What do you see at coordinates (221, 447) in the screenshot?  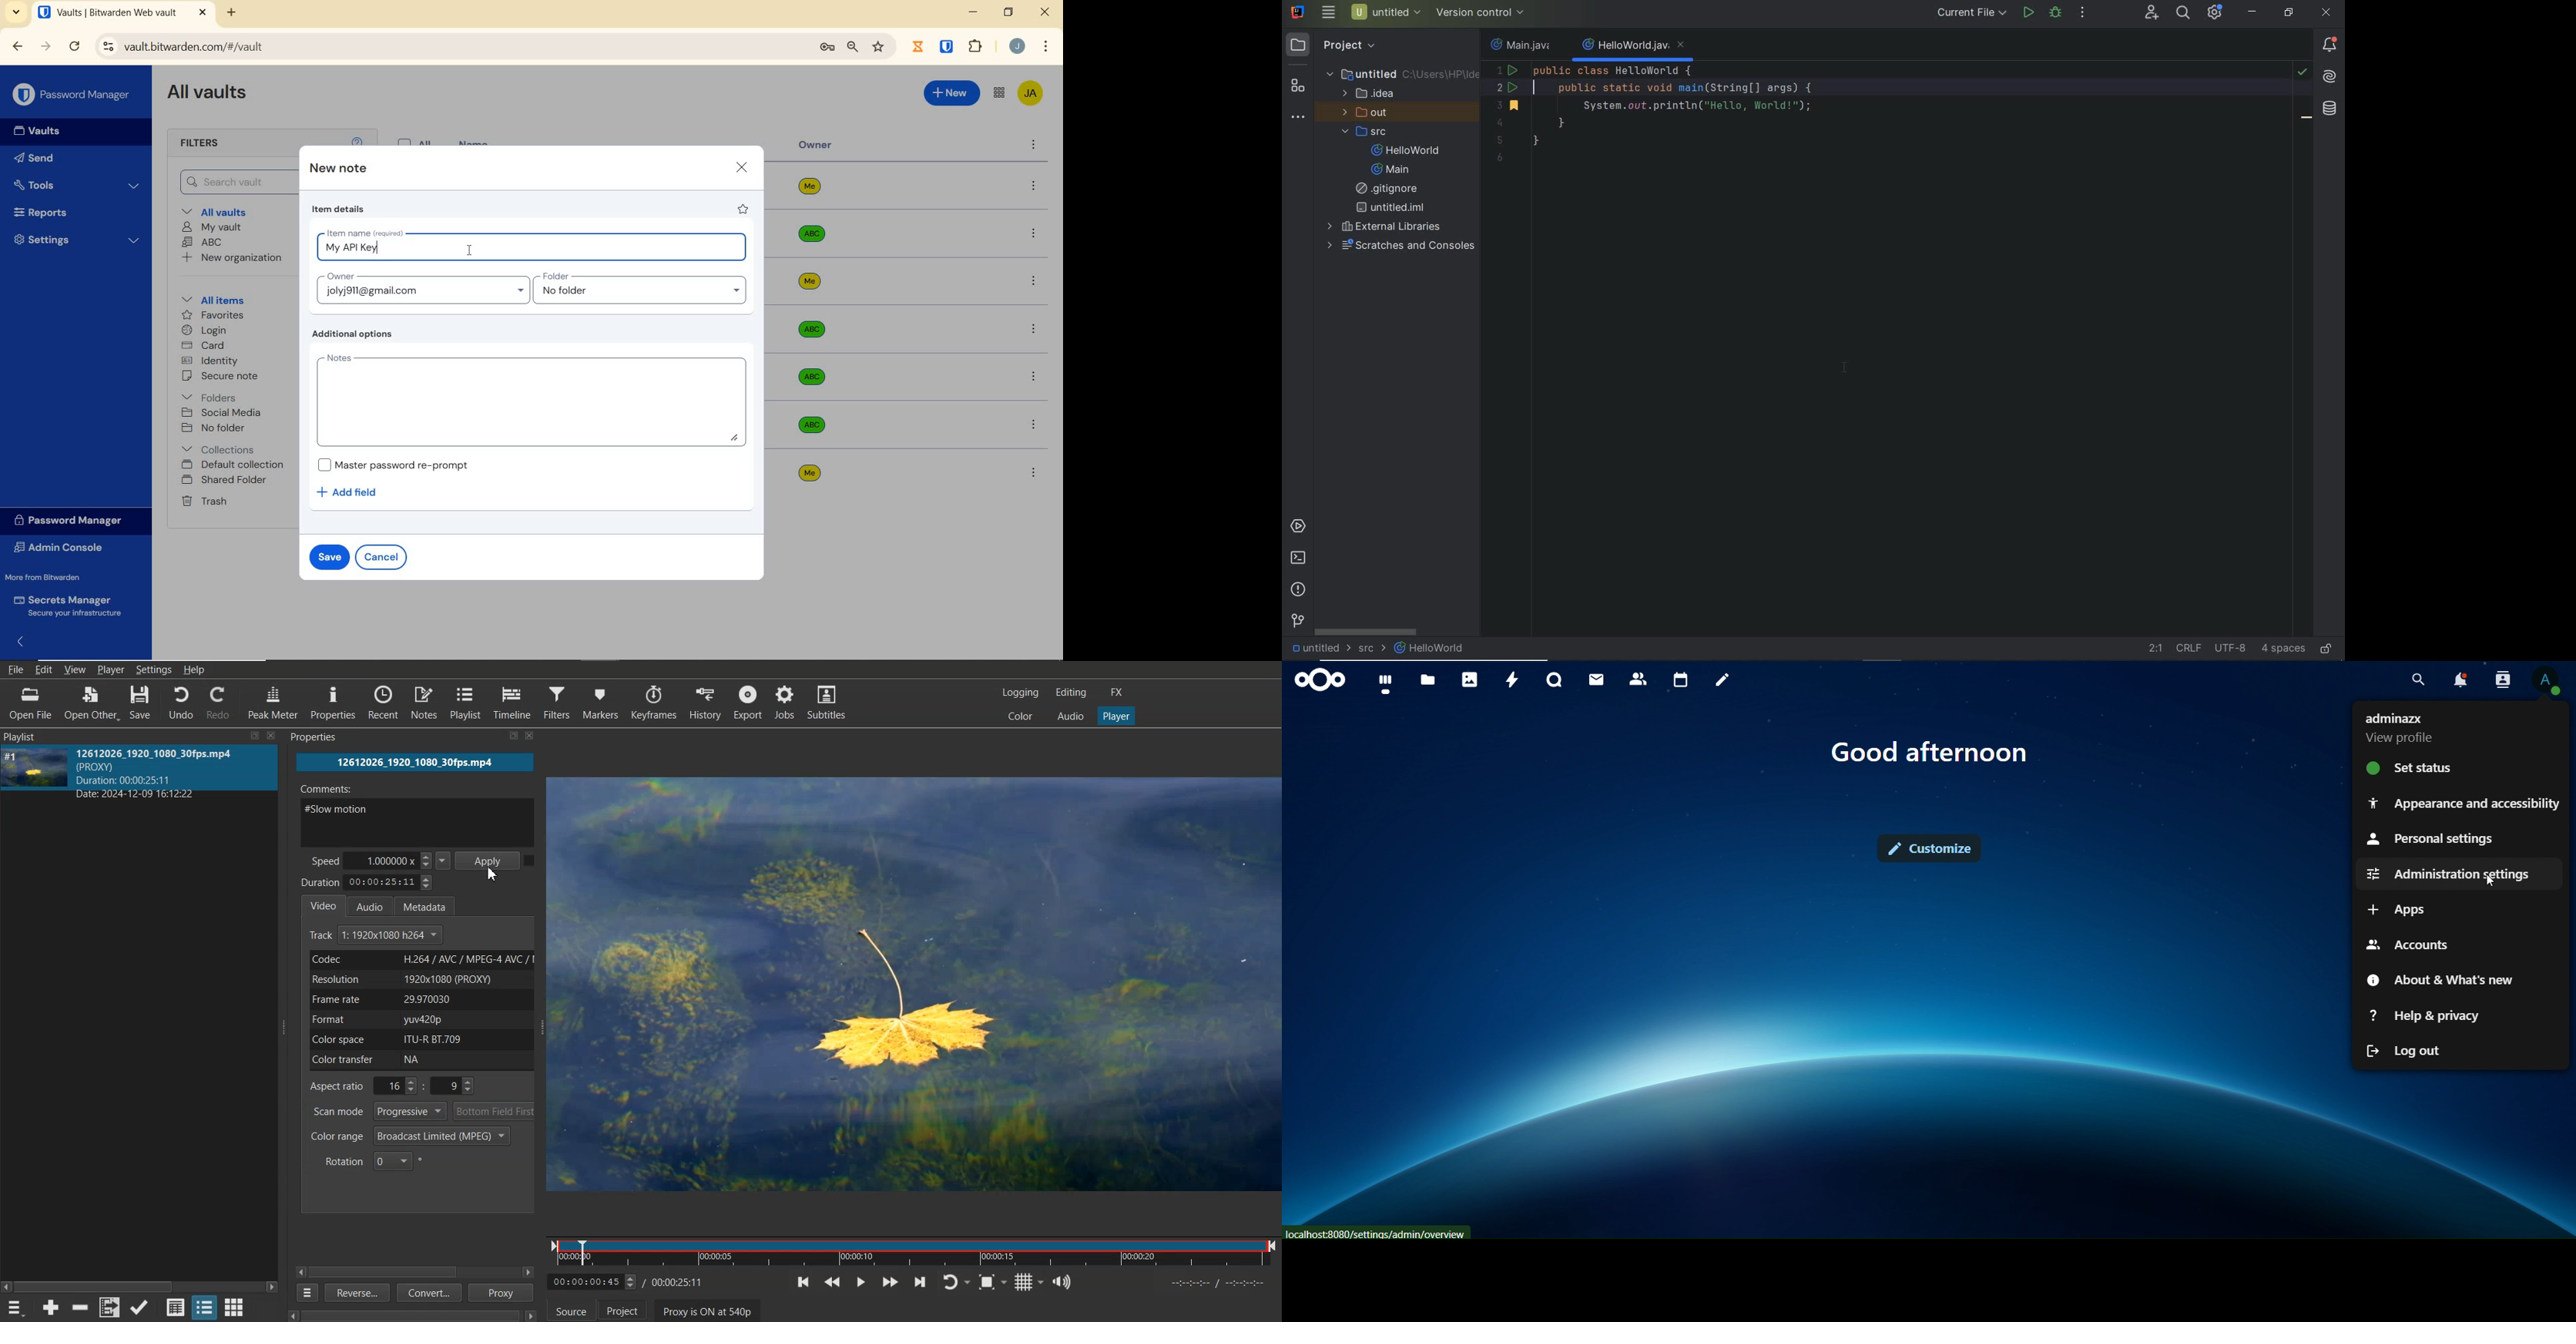 I see `Collections` at bounding box center [221, 447].